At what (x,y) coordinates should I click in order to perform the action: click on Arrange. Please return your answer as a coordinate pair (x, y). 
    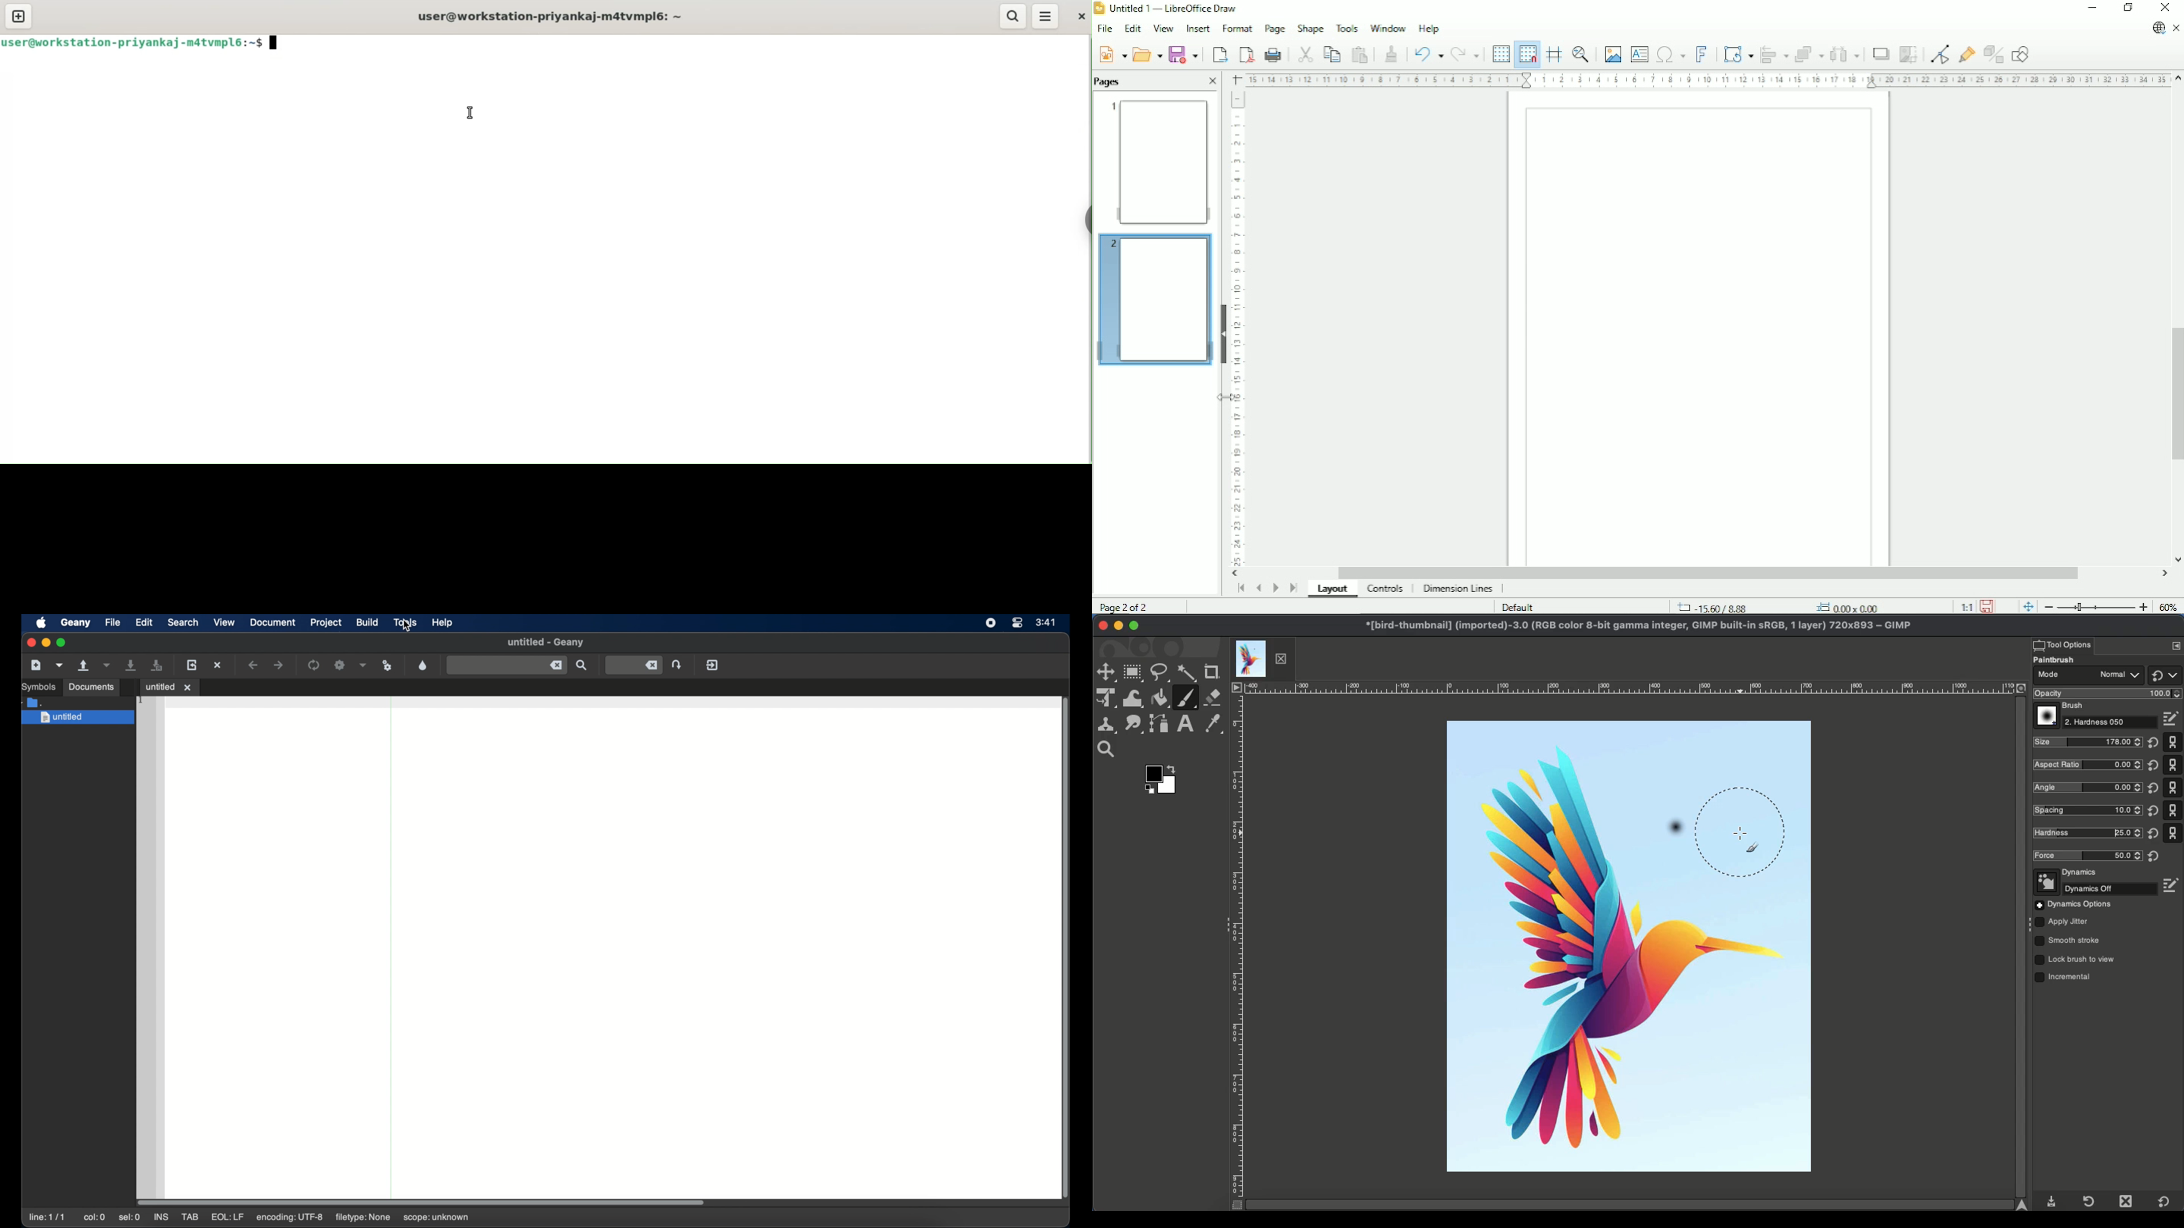
    Looking at the image, I should click on (1809, 54).